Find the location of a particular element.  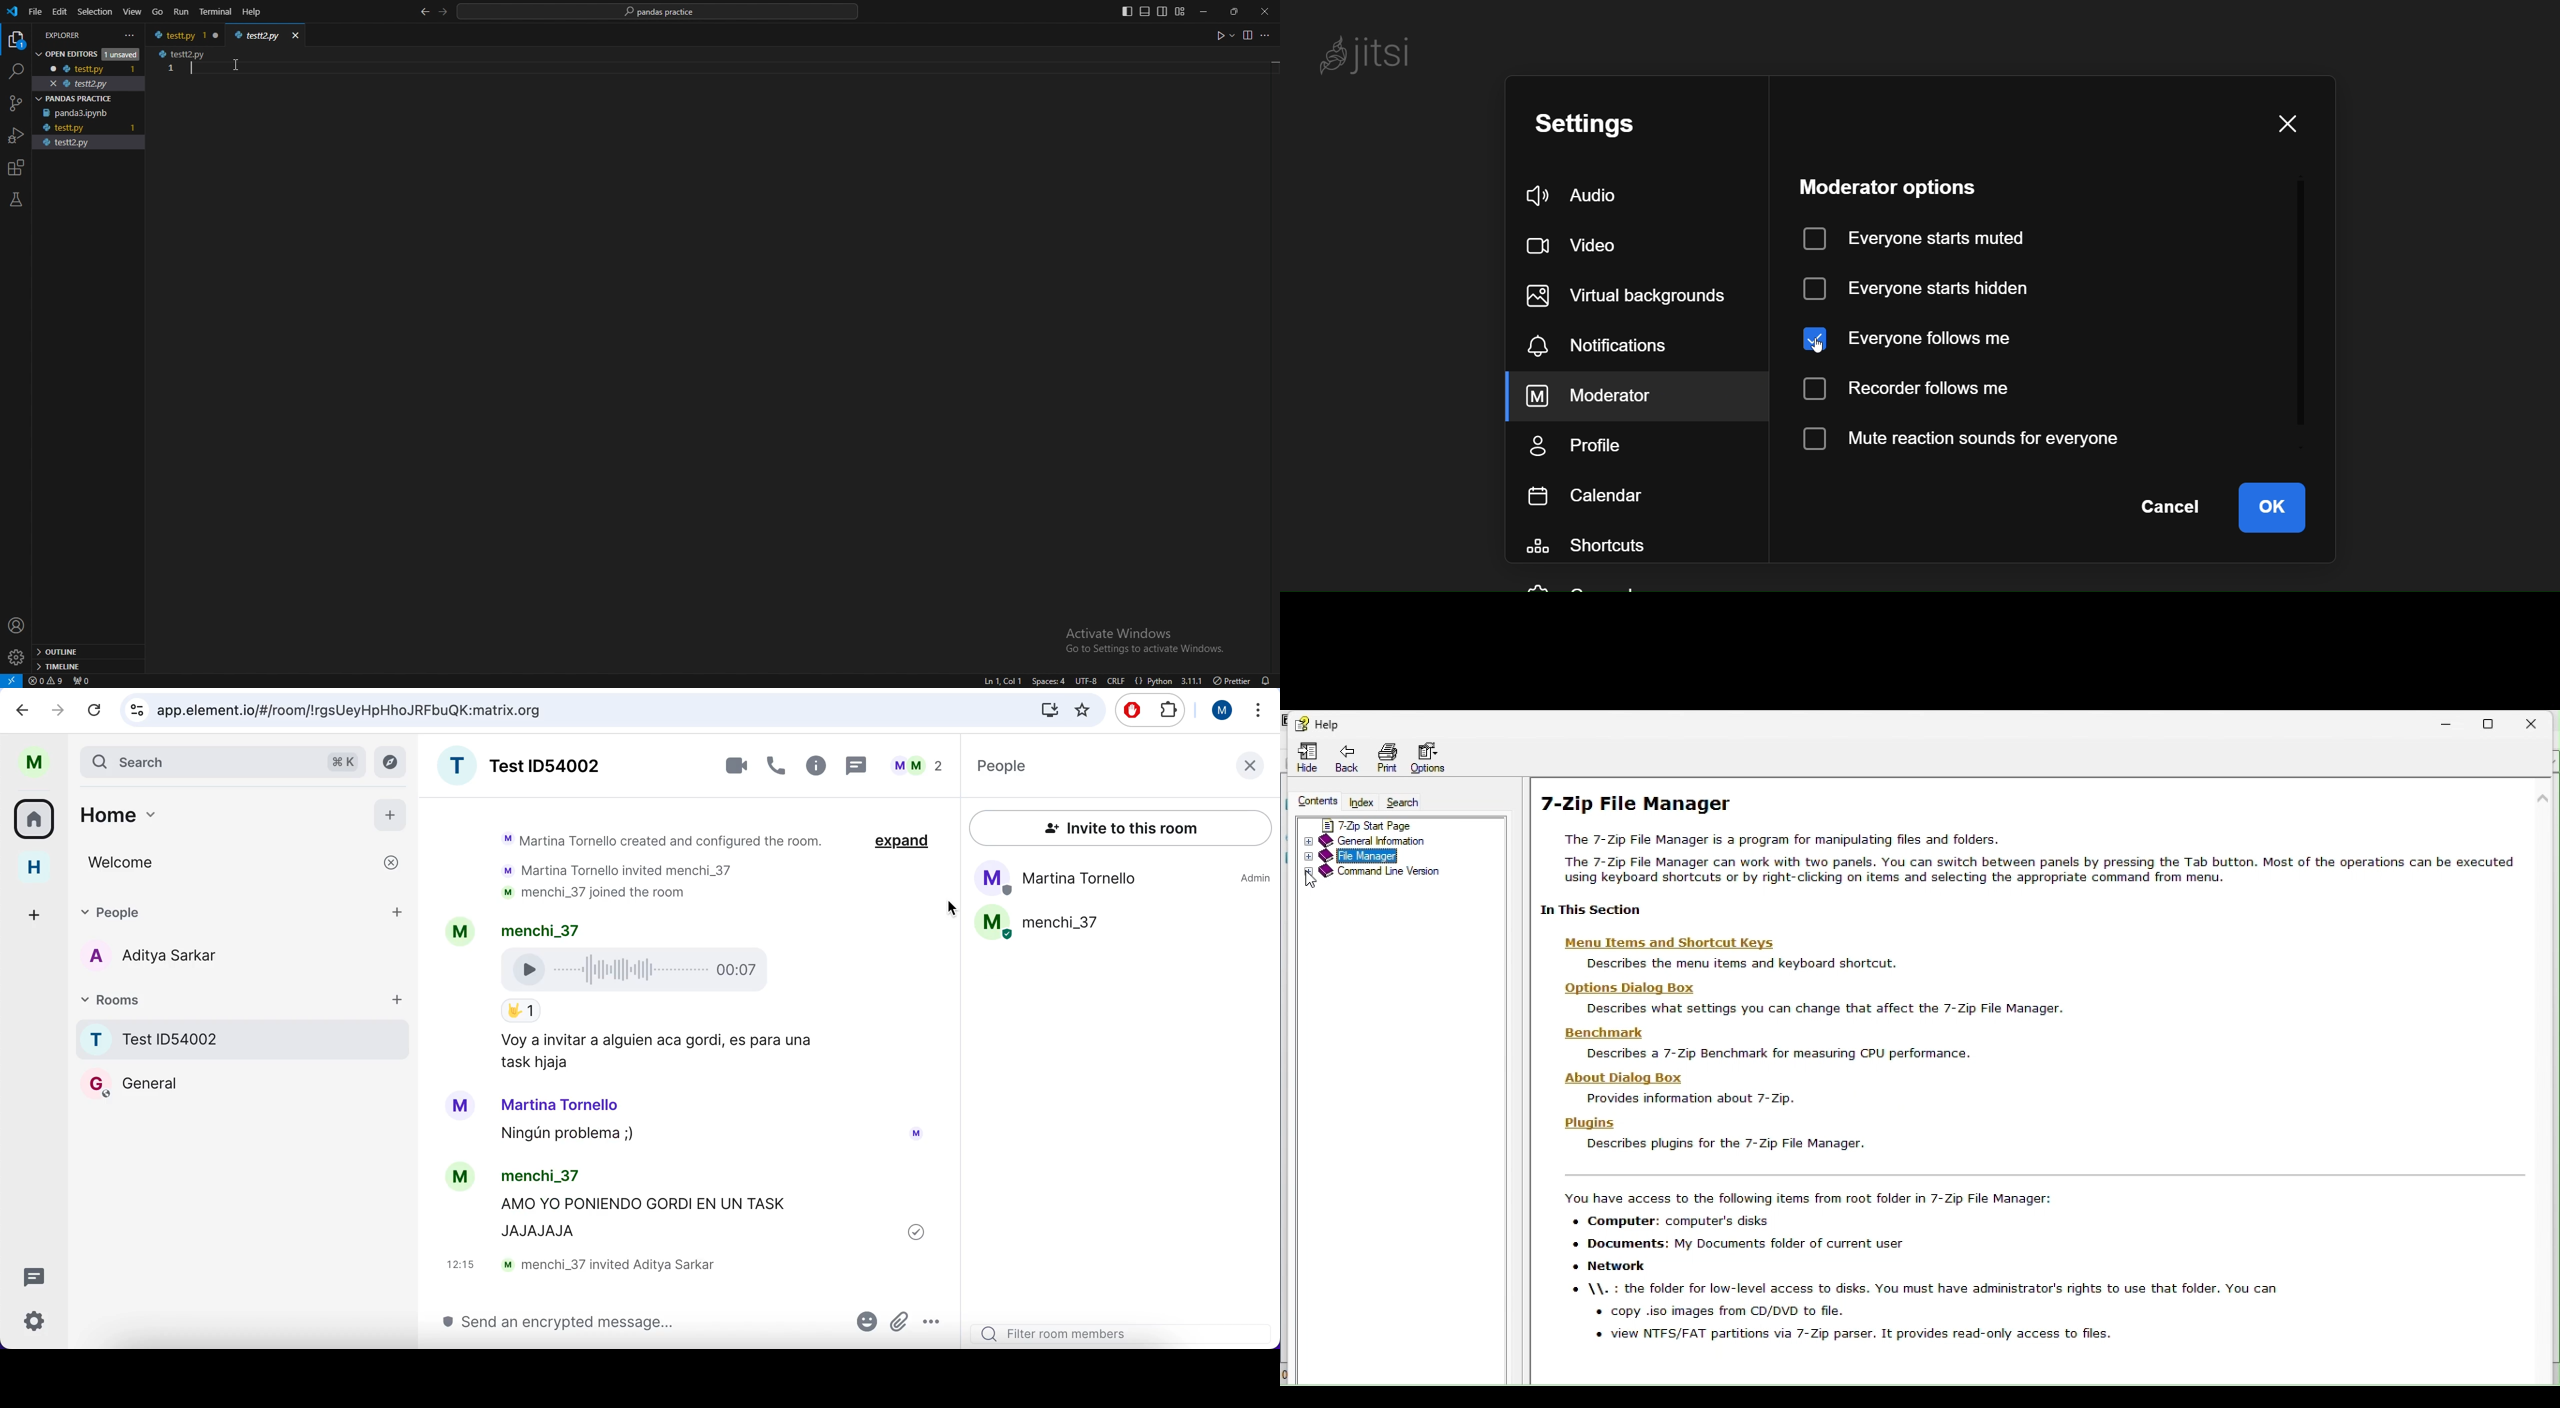

add is located at coordinates (32, 913).